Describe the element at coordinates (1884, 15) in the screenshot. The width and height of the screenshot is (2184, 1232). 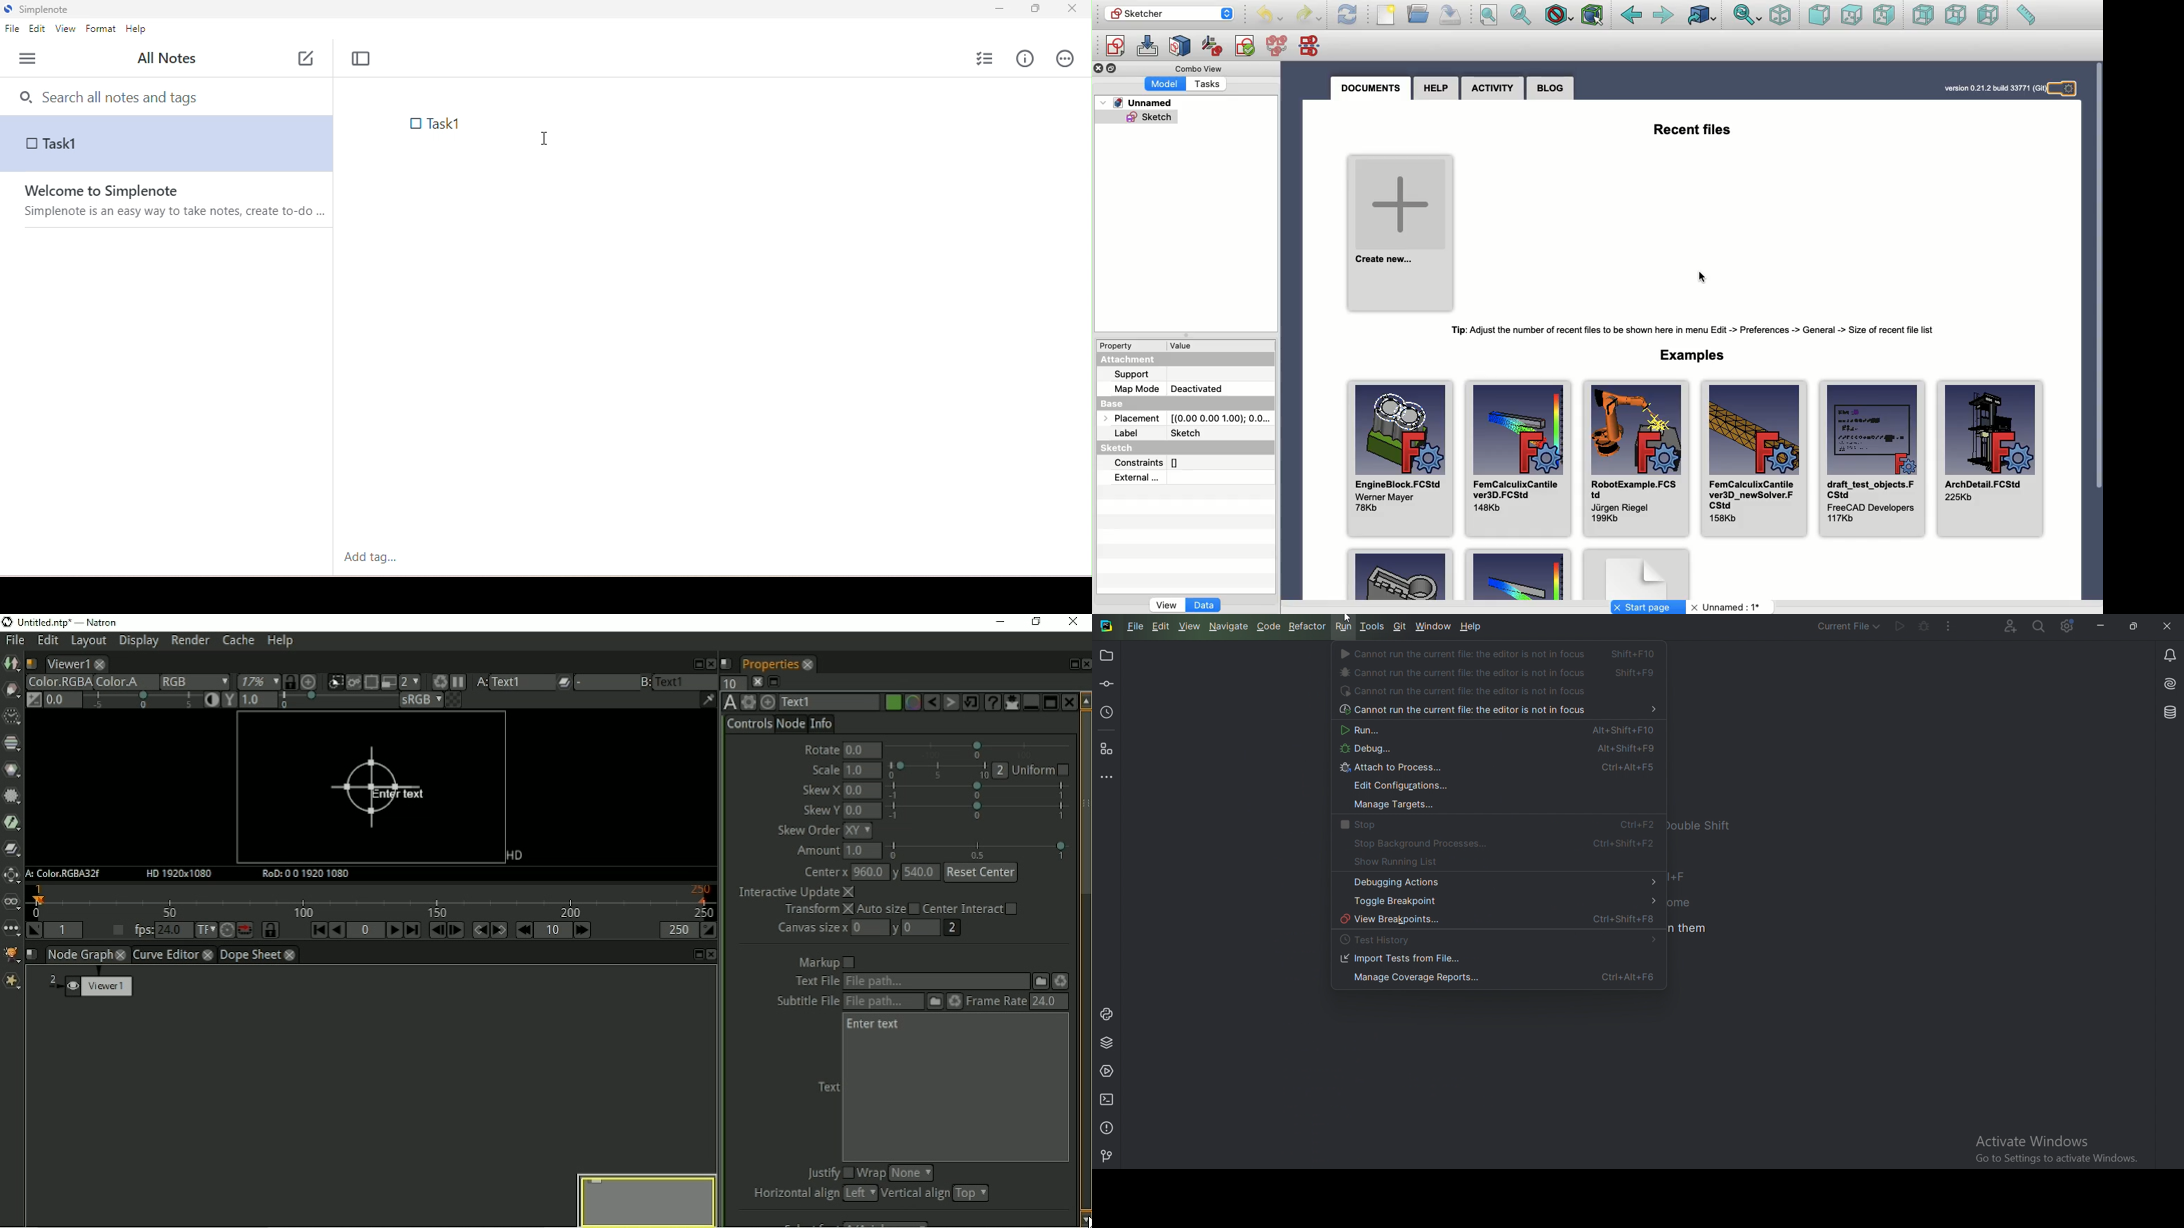
I see `Right` at that location.